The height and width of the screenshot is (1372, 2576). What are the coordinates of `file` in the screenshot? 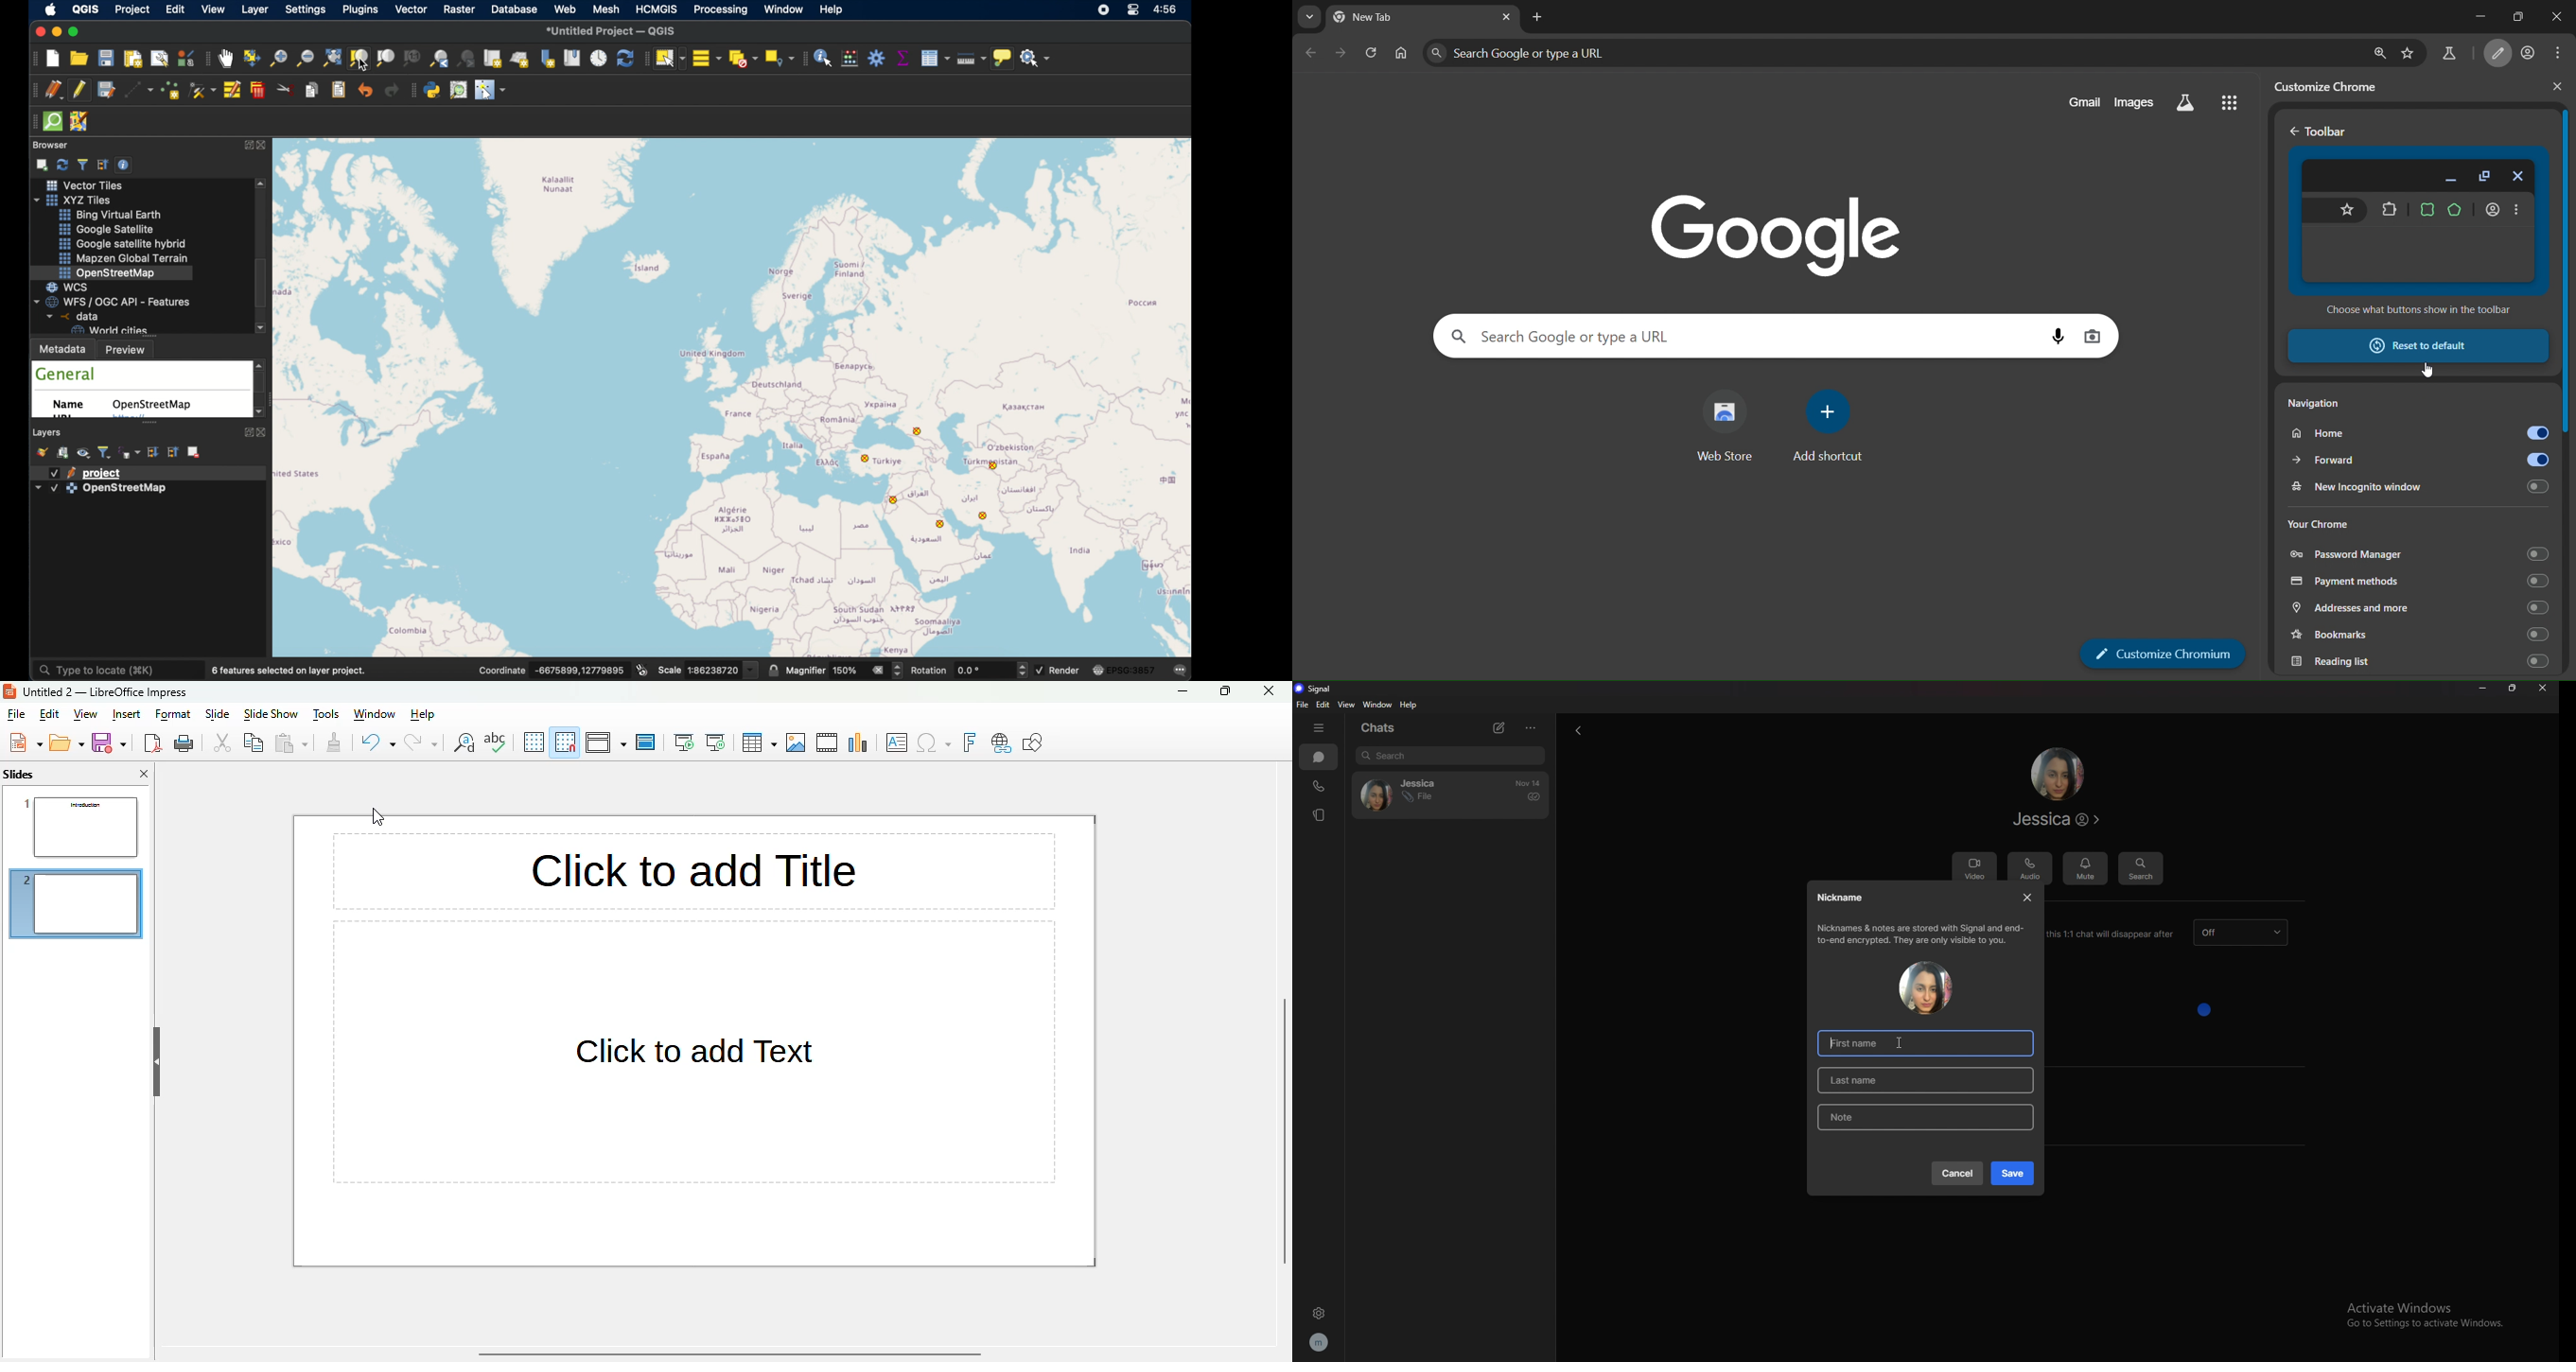 It's located at (15, 714).